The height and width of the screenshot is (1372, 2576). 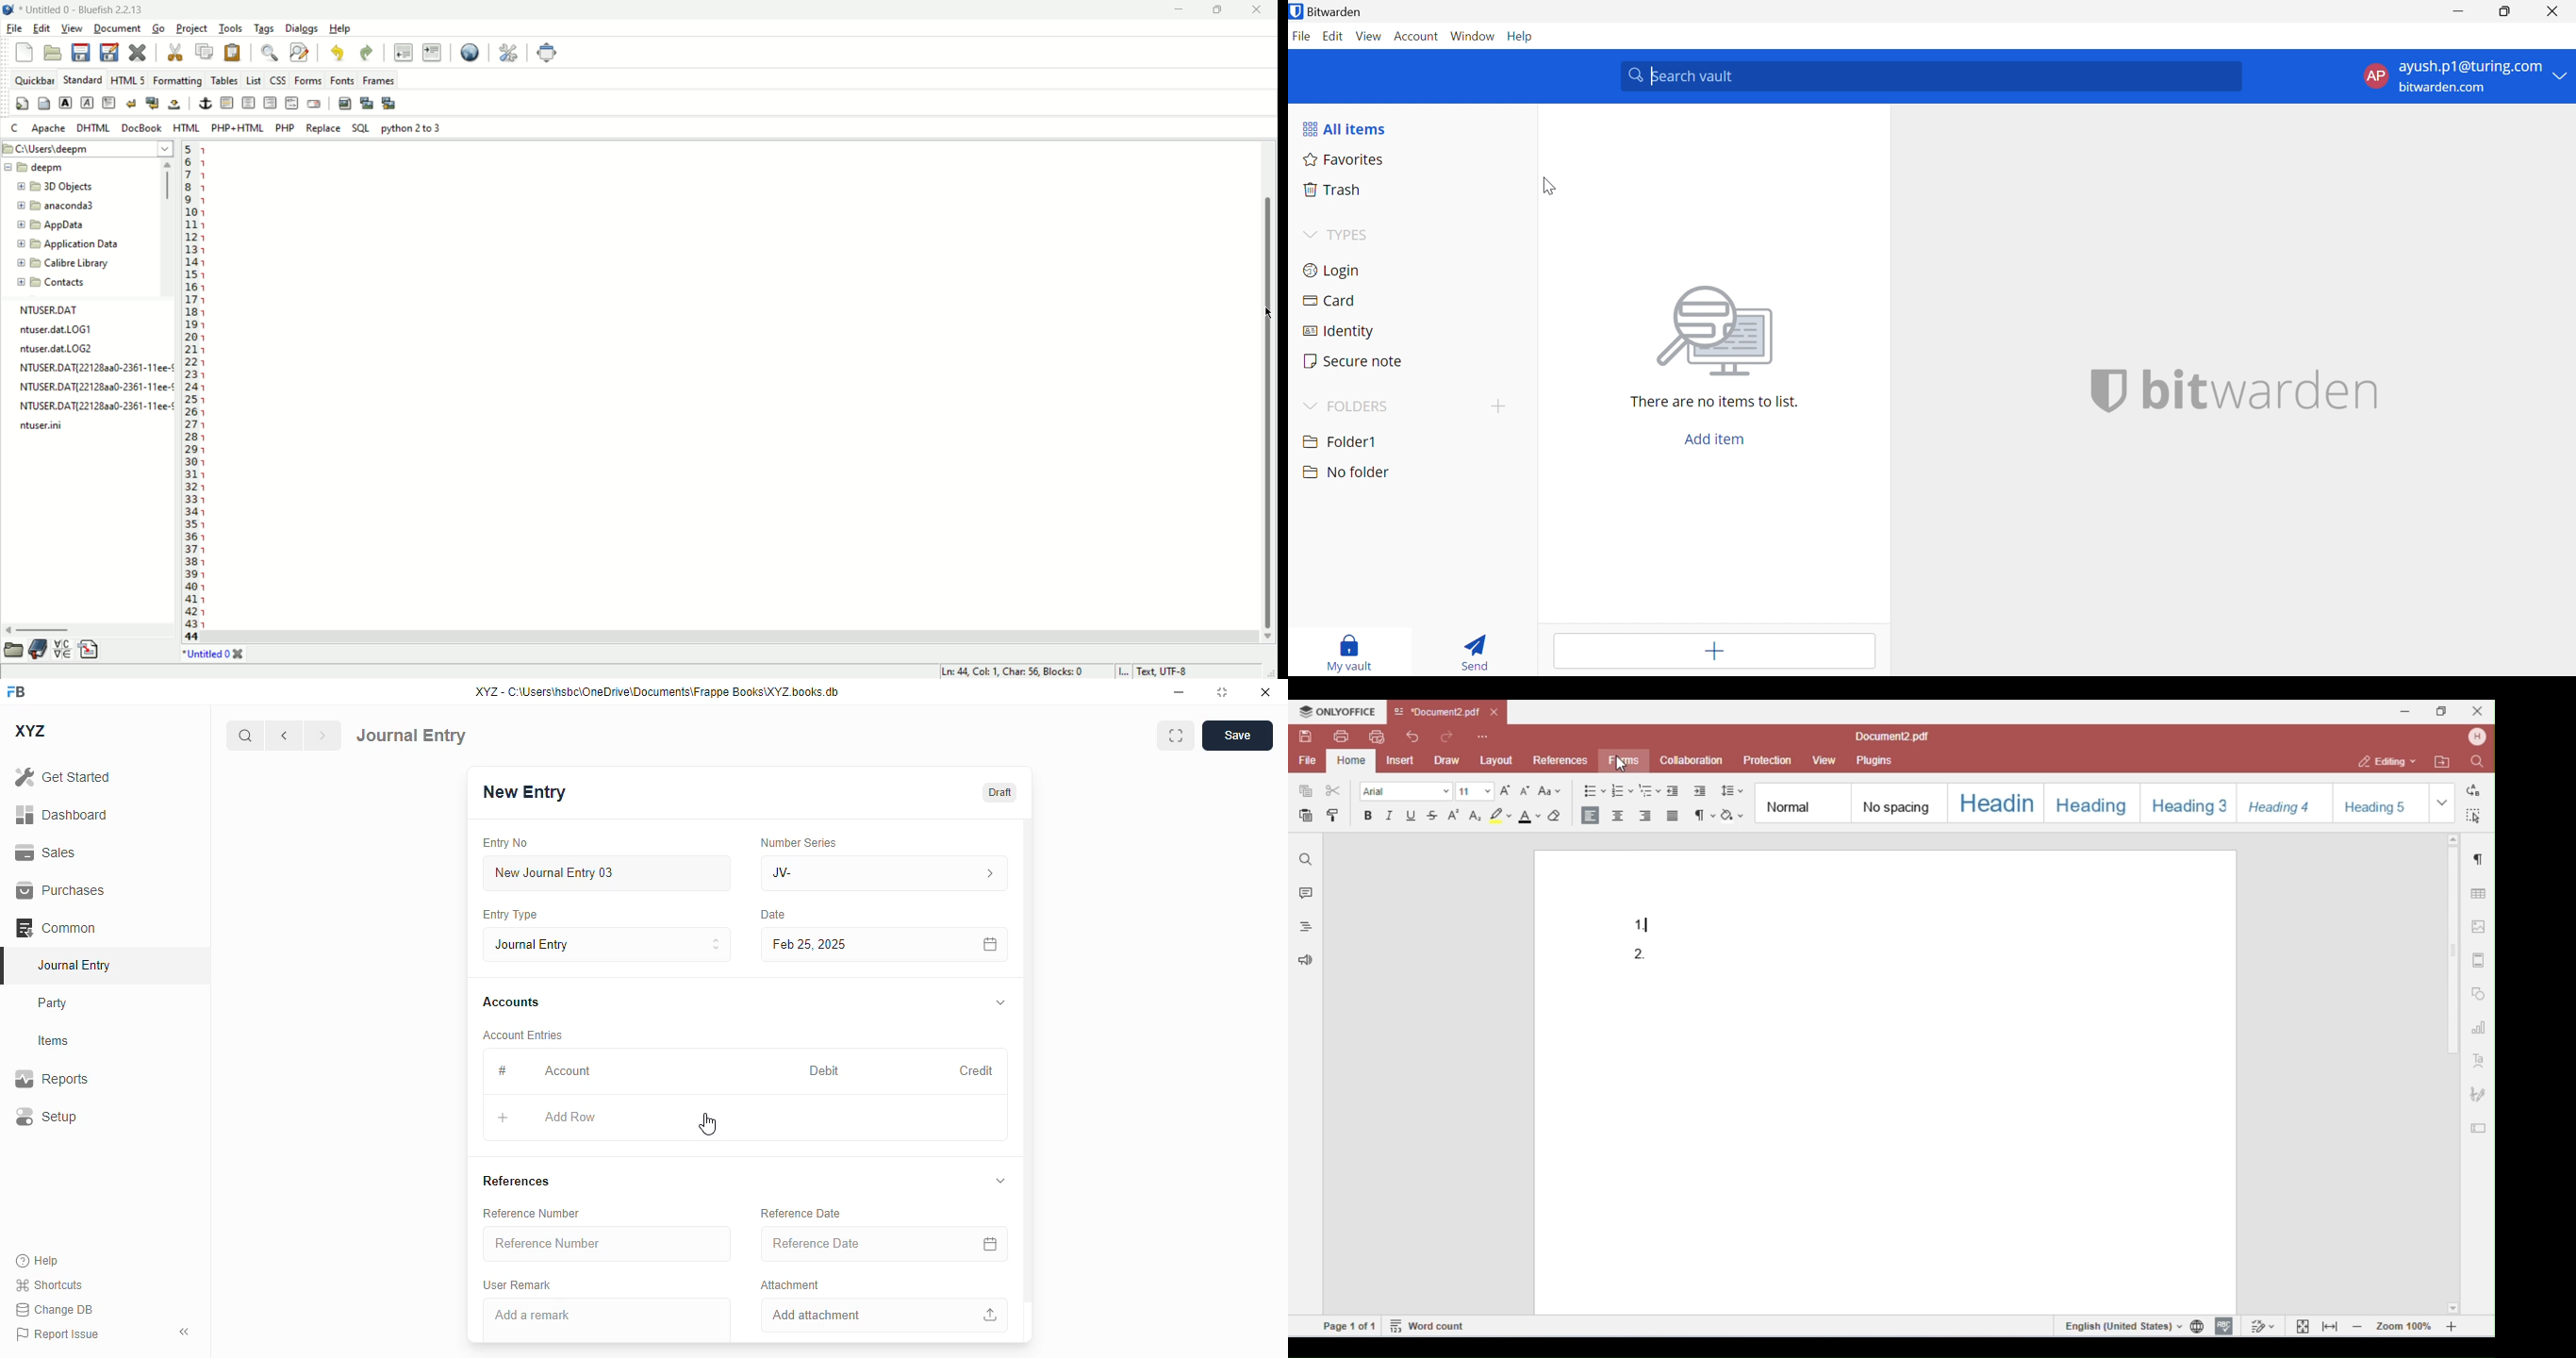 I want to click on Folder name, so click(x=67, y=264).